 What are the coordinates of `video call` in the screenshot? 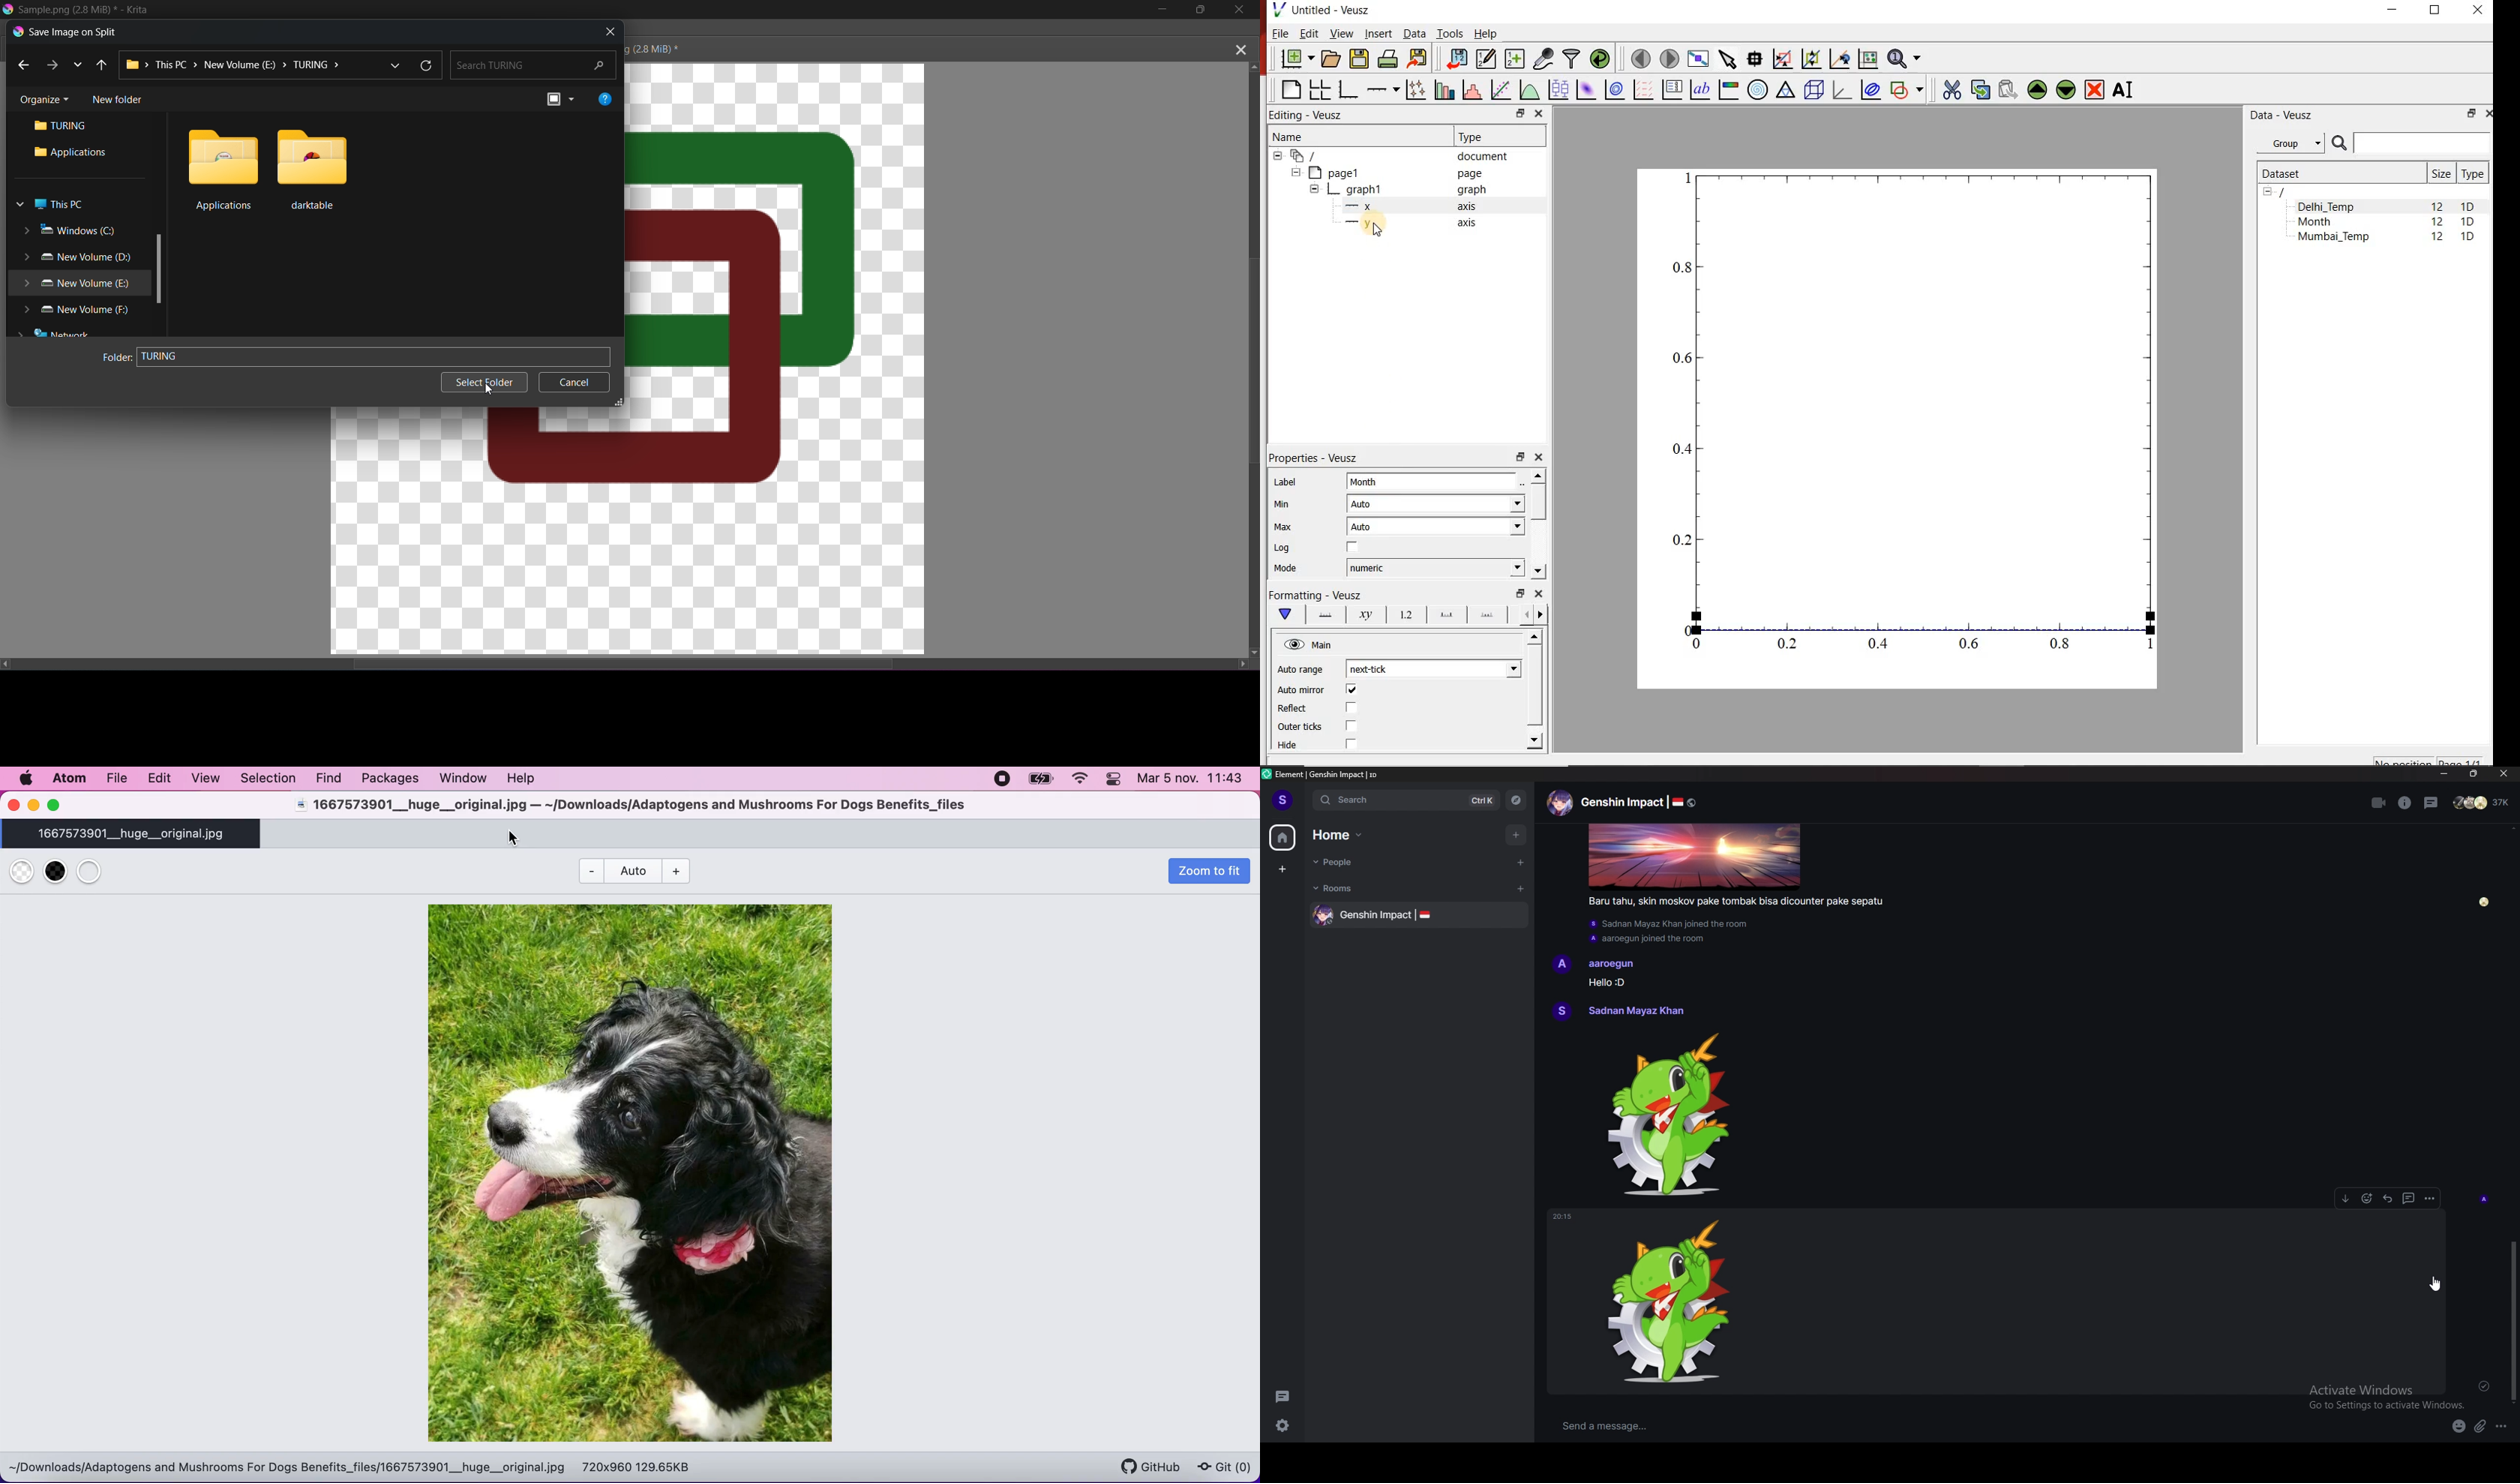 It's located at (2380, 803).